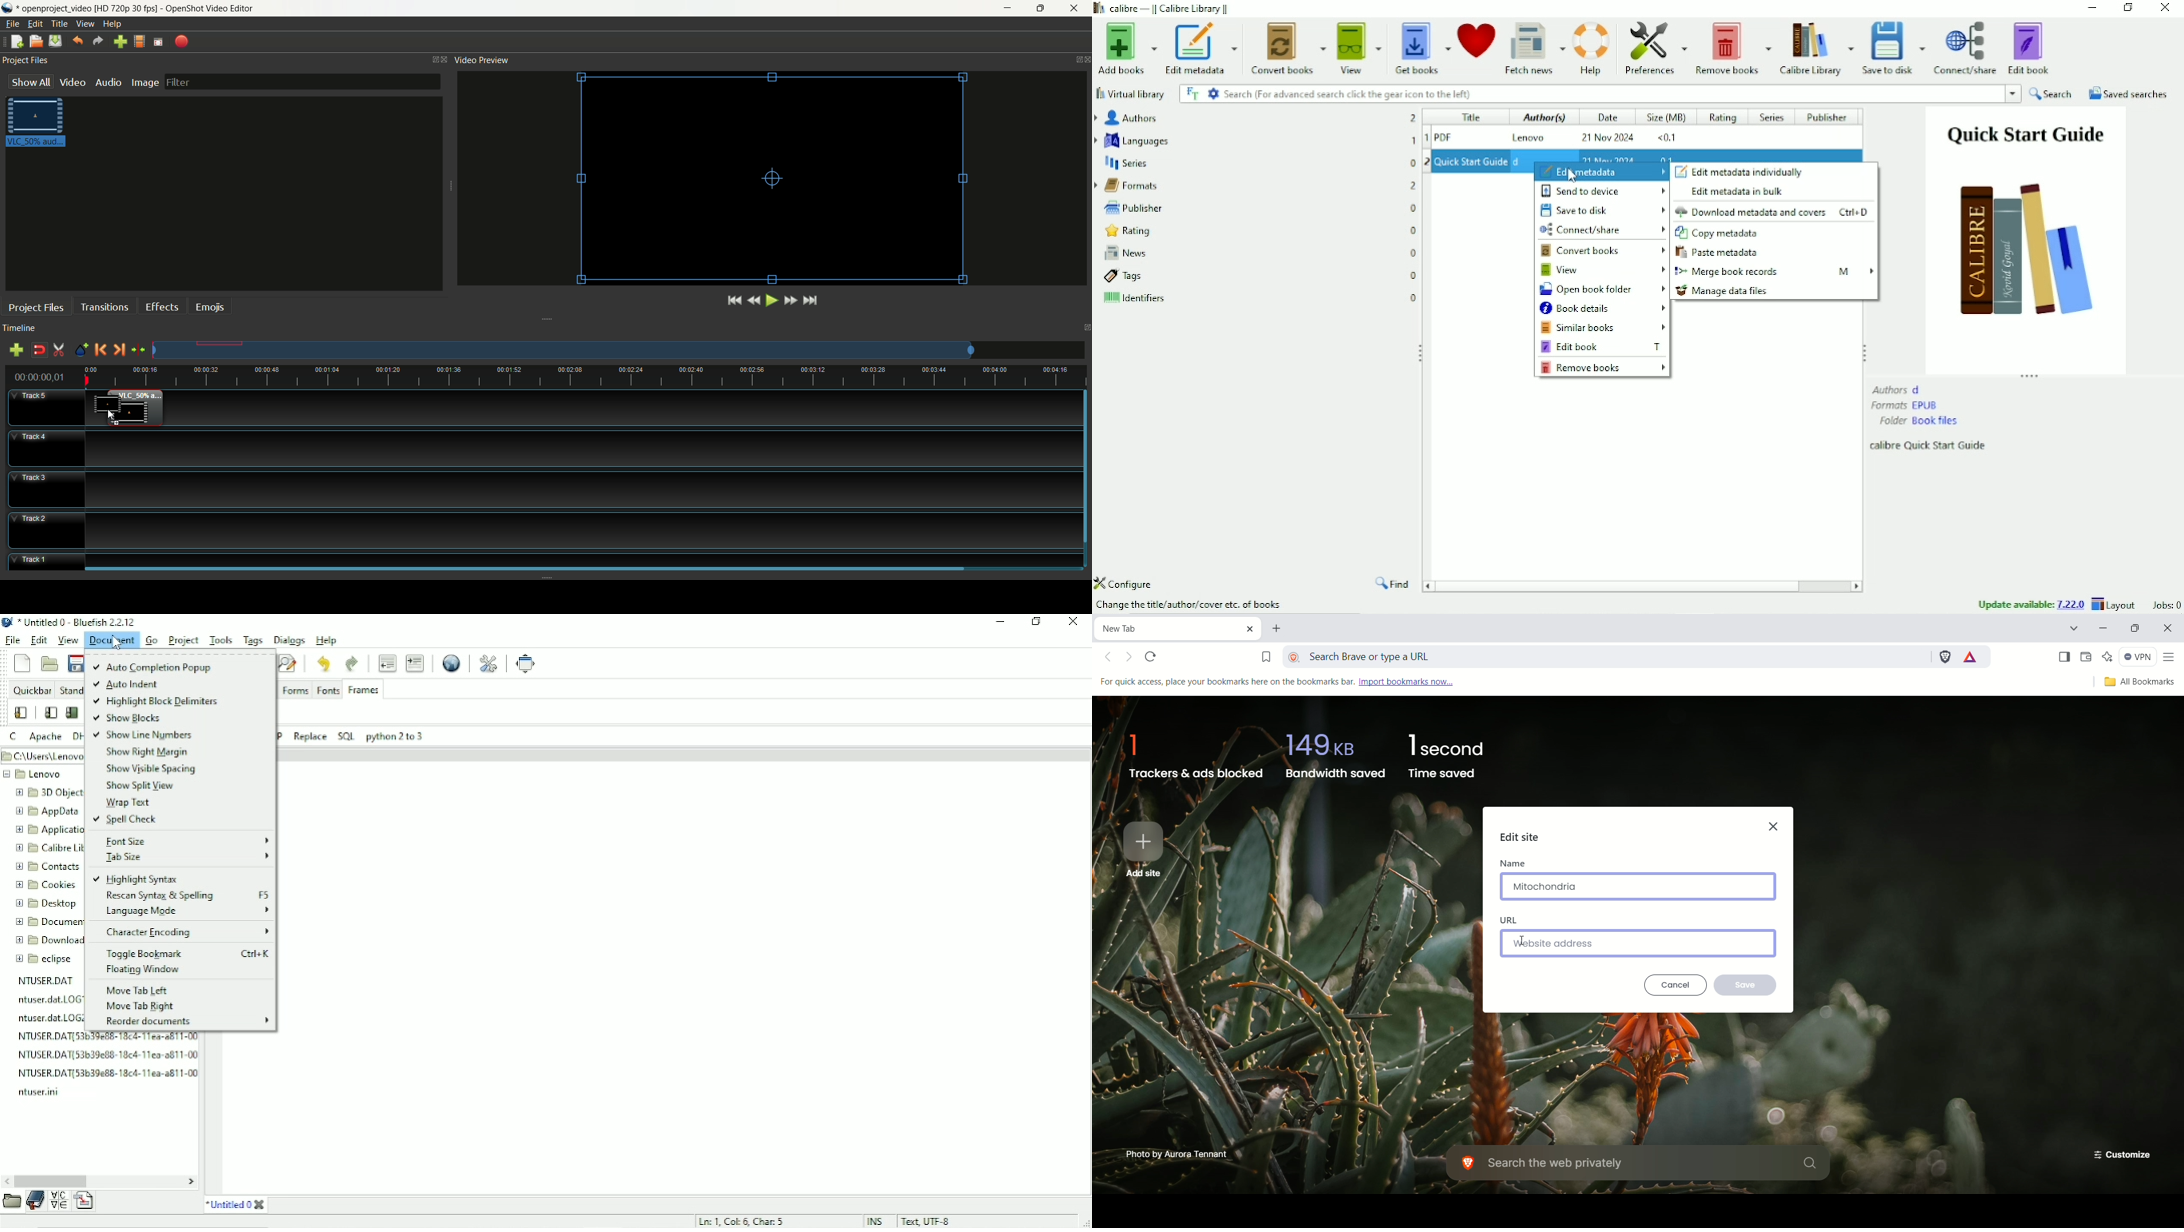  What do you see at coordinates (416, 664) in the screenshot?
I see `Indent` at bounding box center [416, 664].